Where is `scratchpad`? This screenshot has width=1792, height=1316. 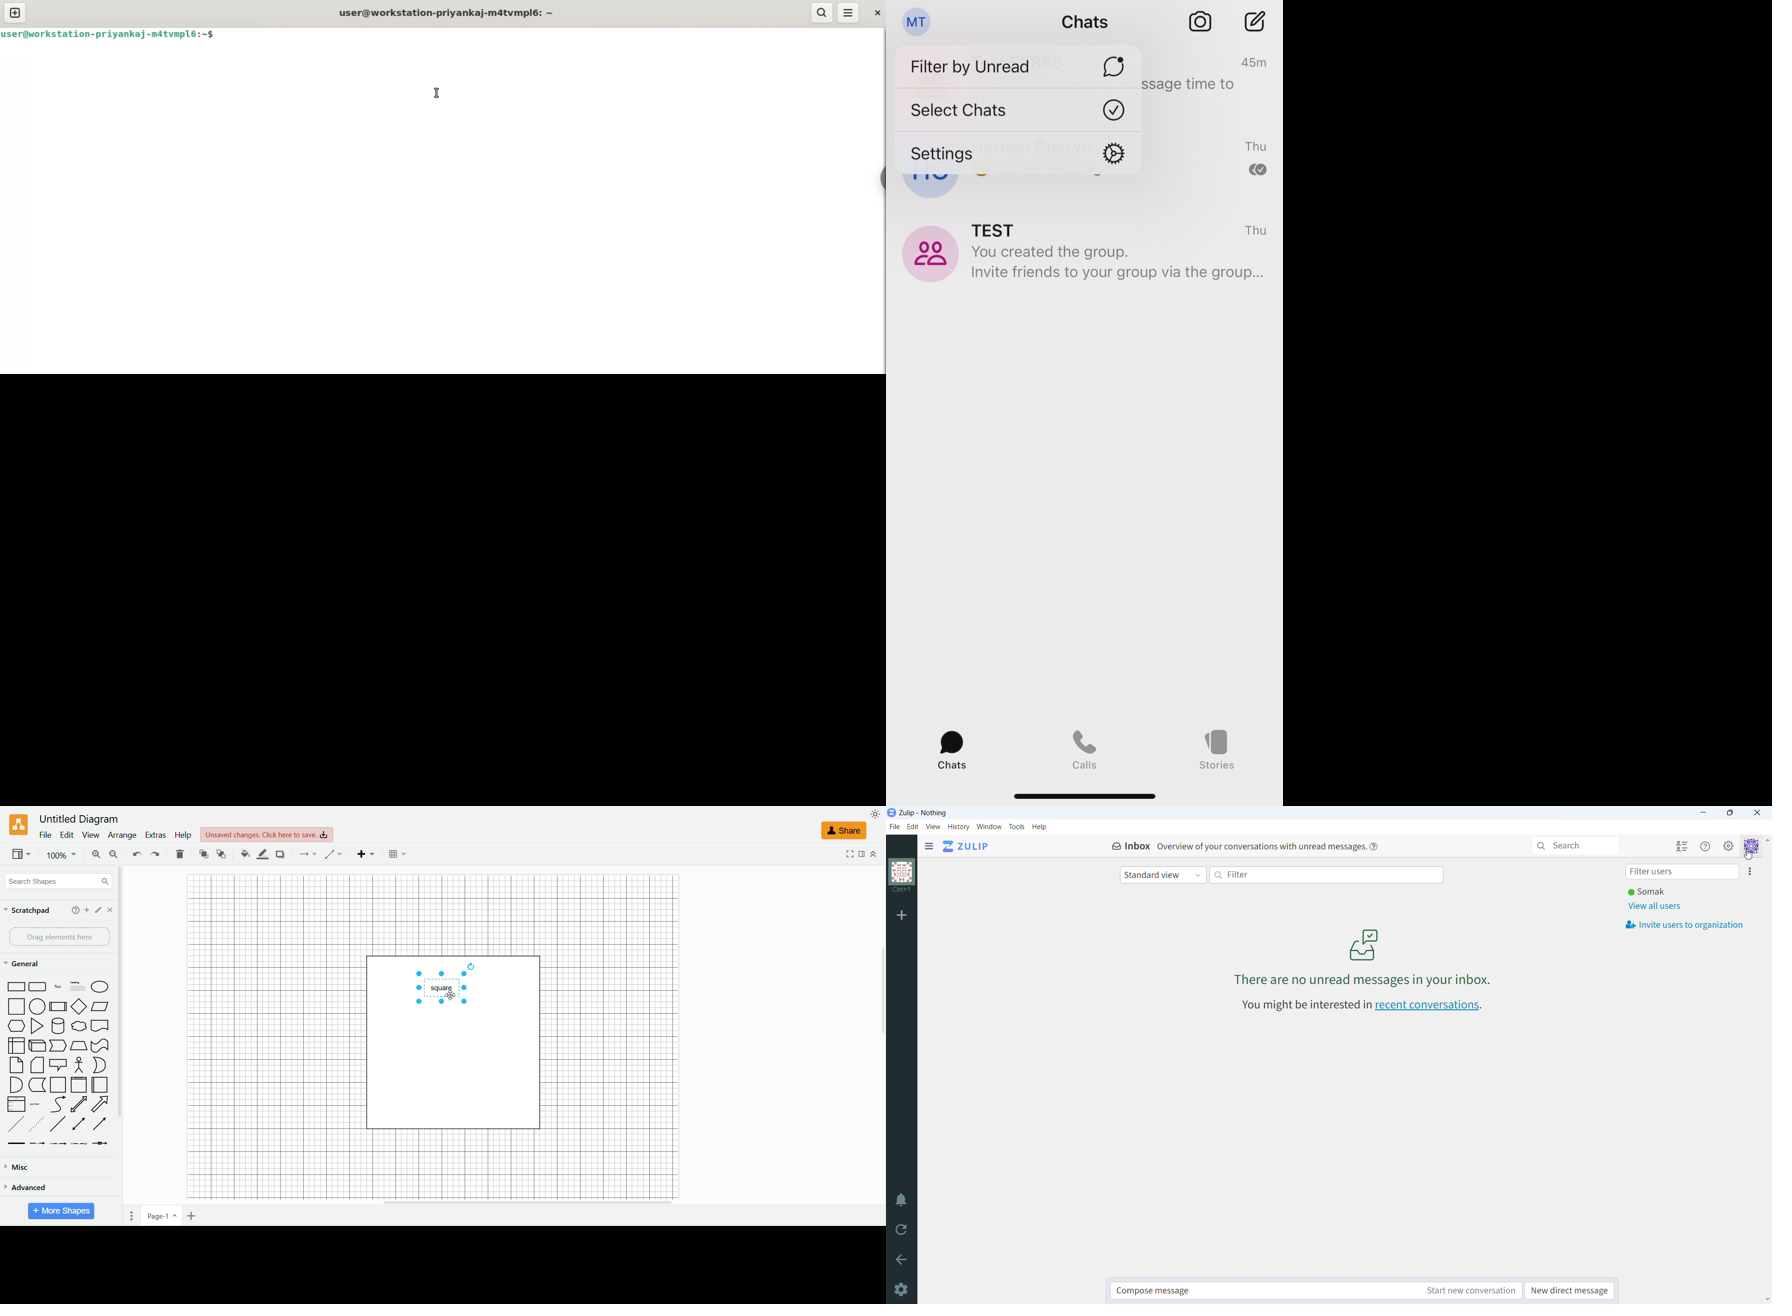 scratchpad is located at coordinates (31, 913).